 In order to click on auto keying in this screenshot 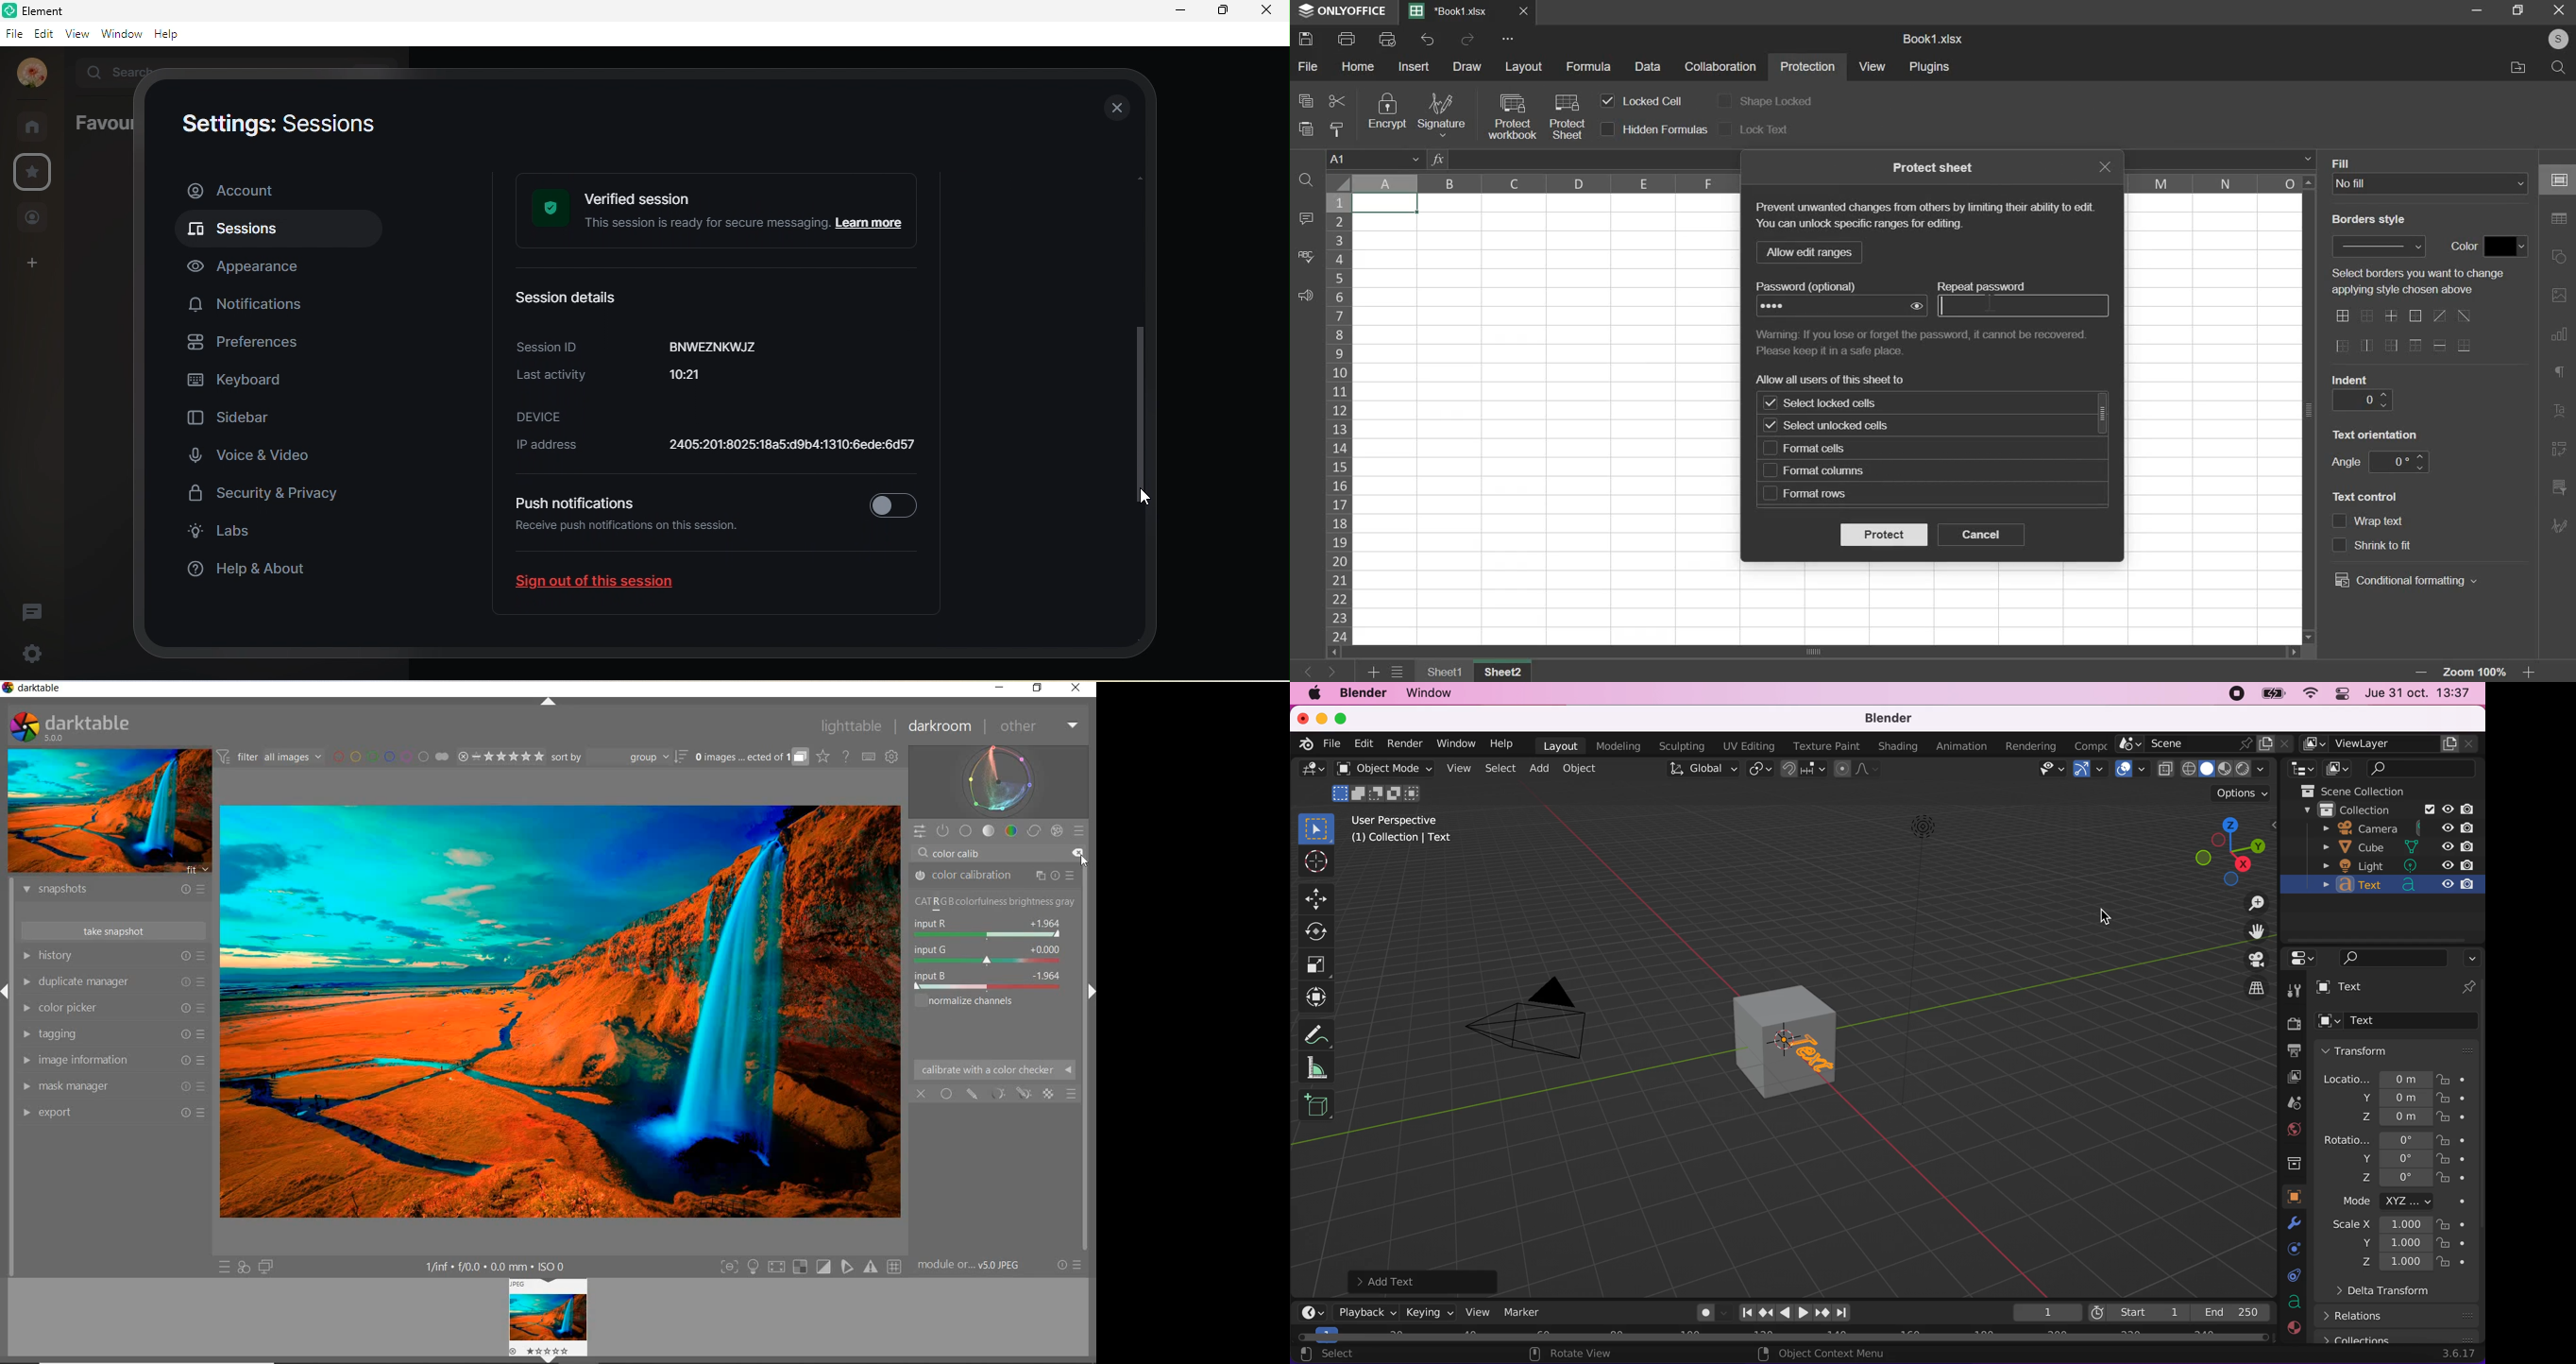, I will do `click(1702, 1313)`.